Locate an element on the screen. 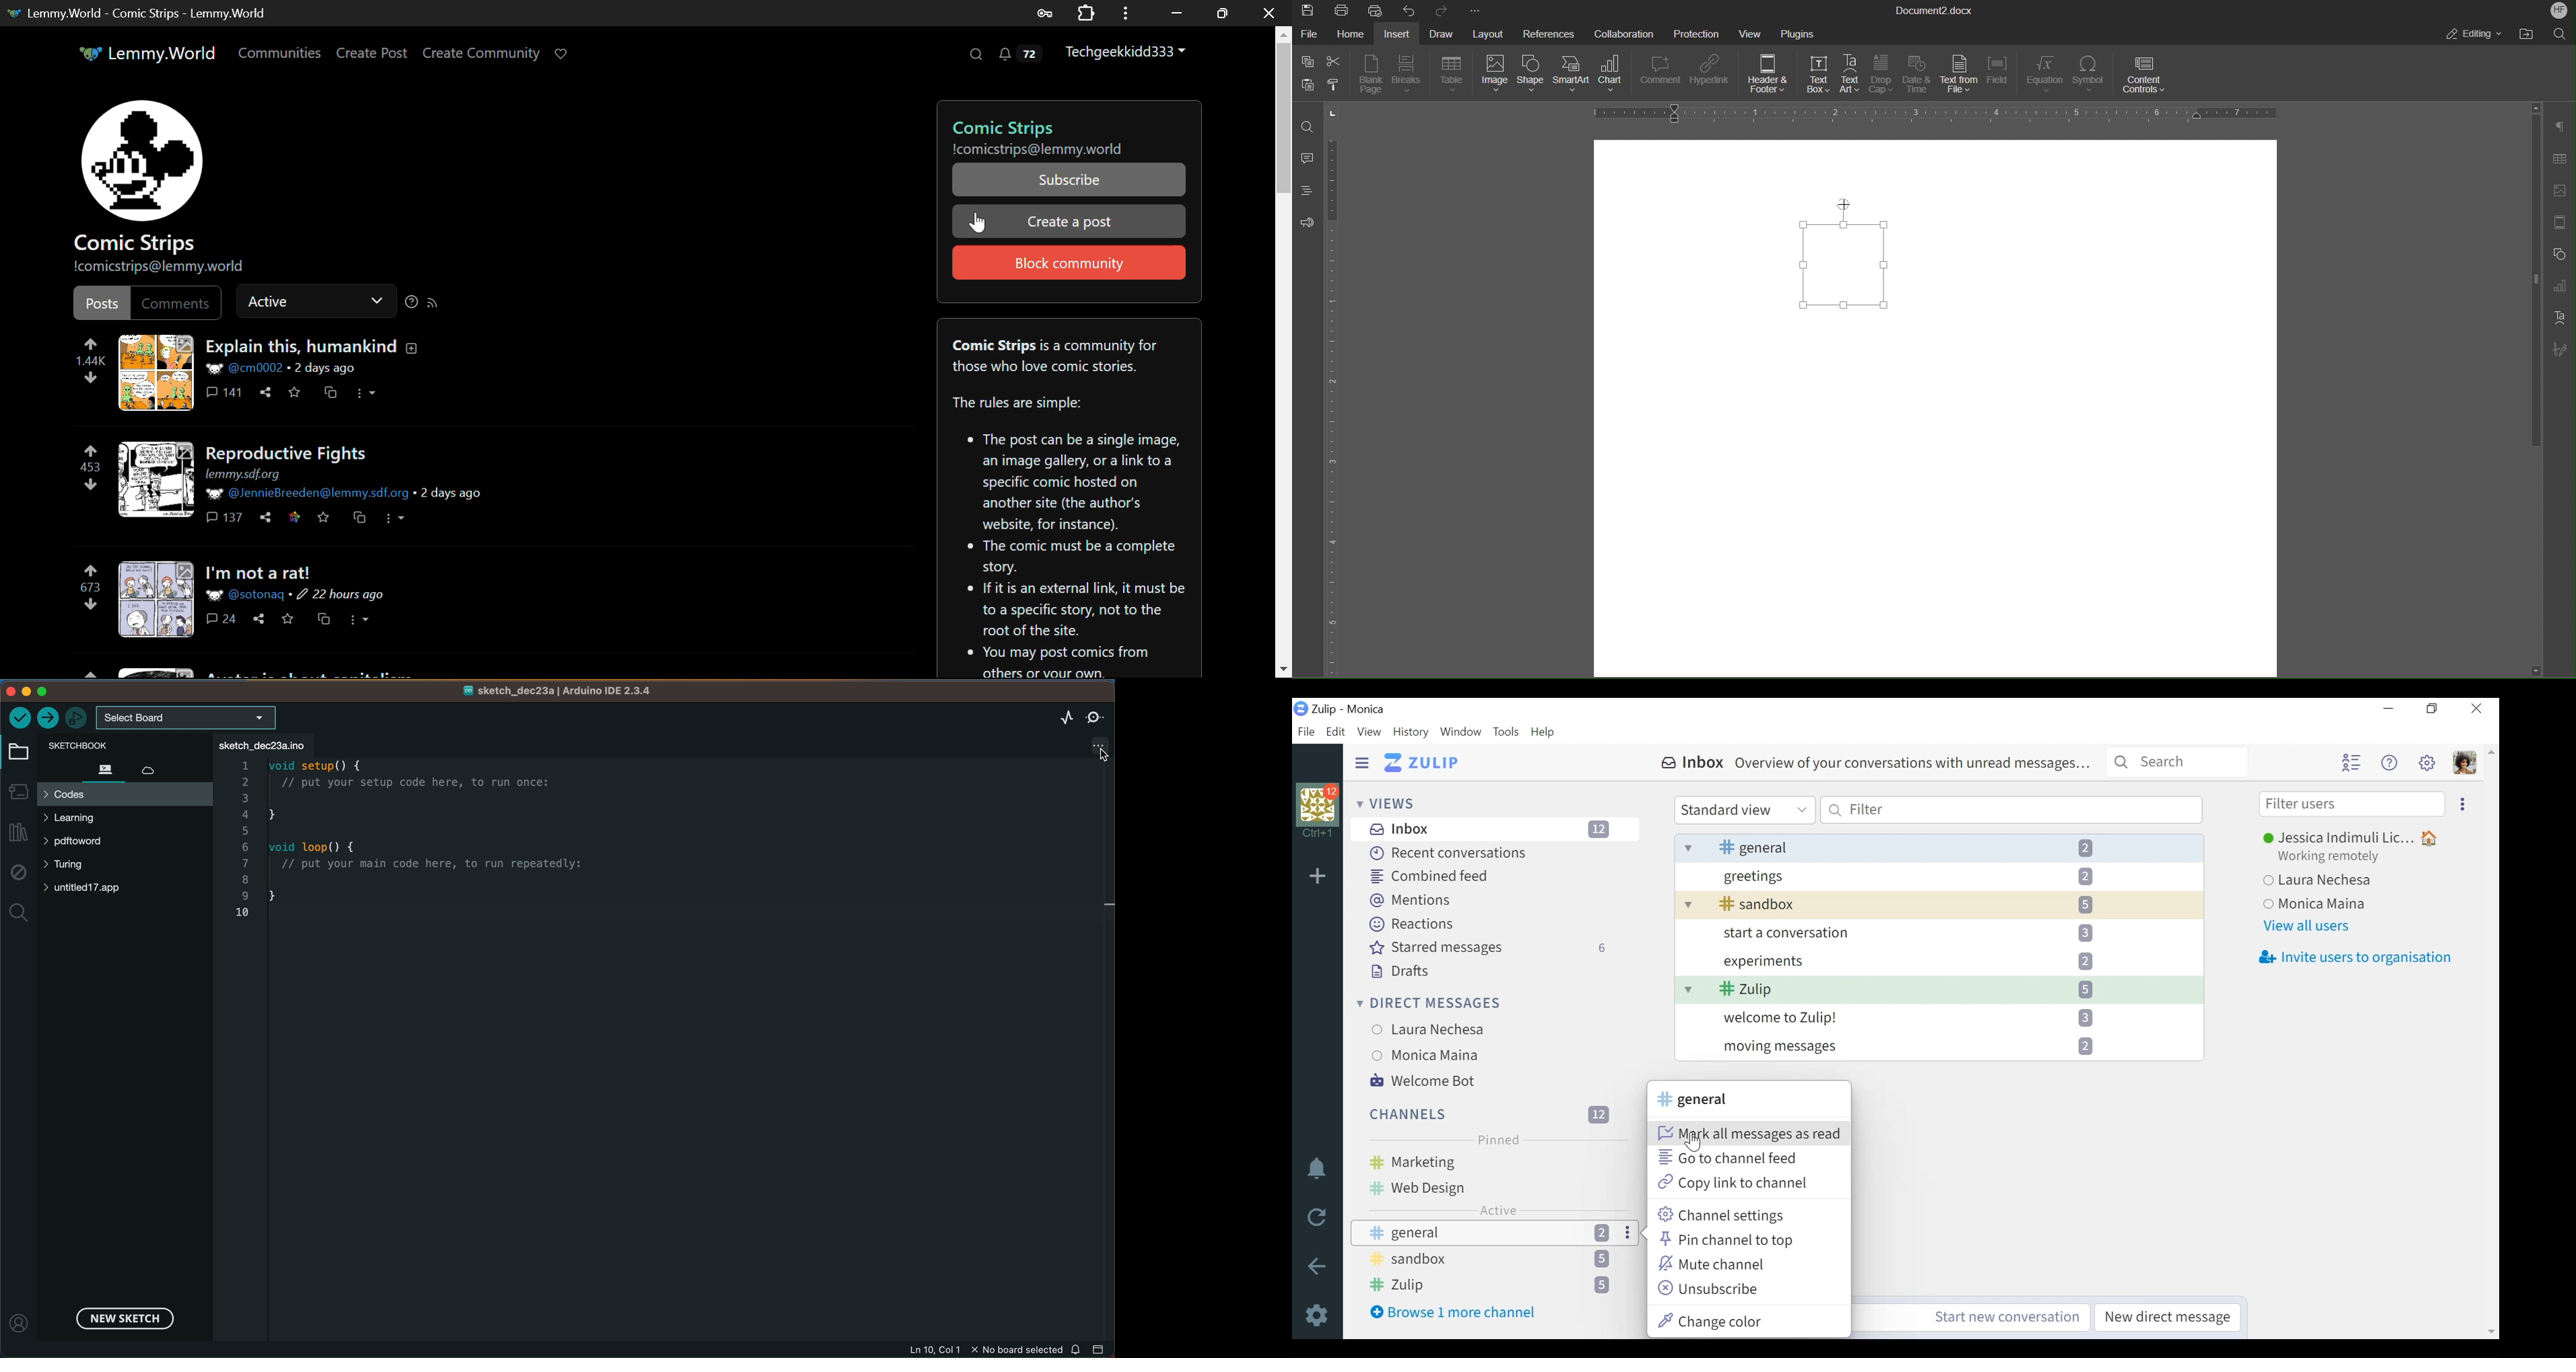 The width and height of the screenshot is (2576, 1372). File is located at coordinates (1309, 32).